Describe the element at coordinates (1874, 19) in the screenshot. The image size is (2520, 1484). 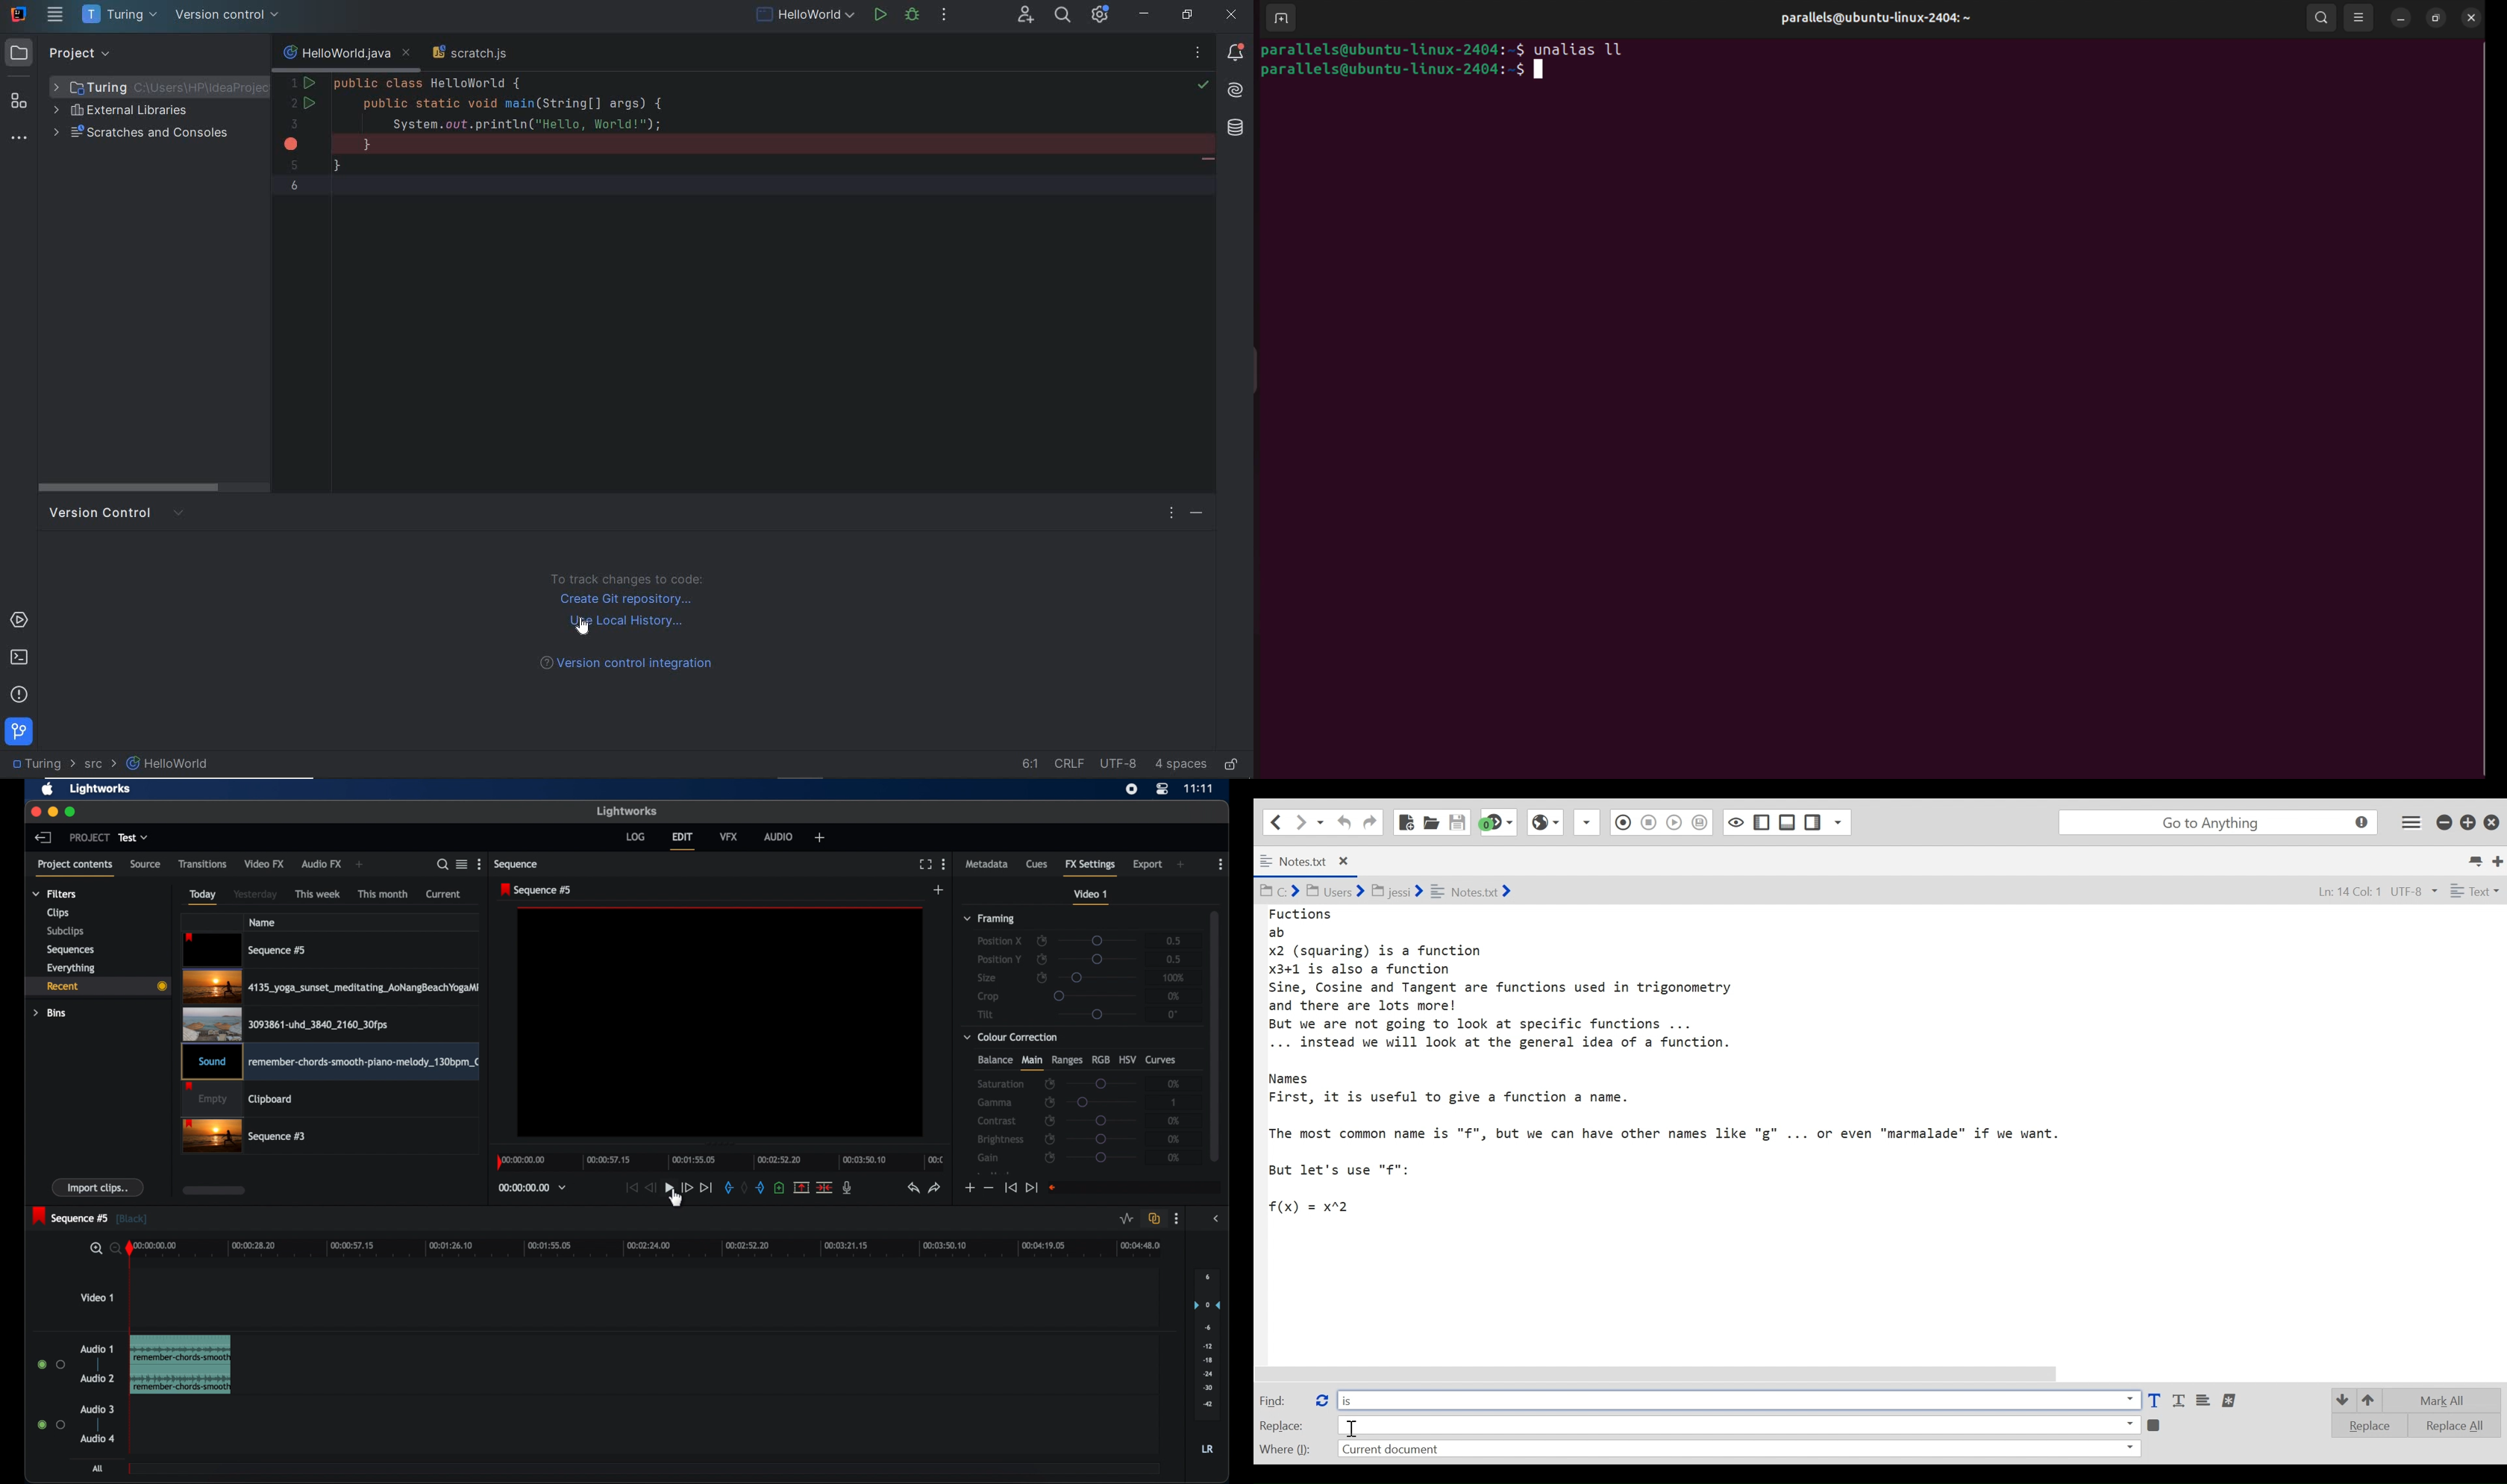
I see `userprofile` at that location.